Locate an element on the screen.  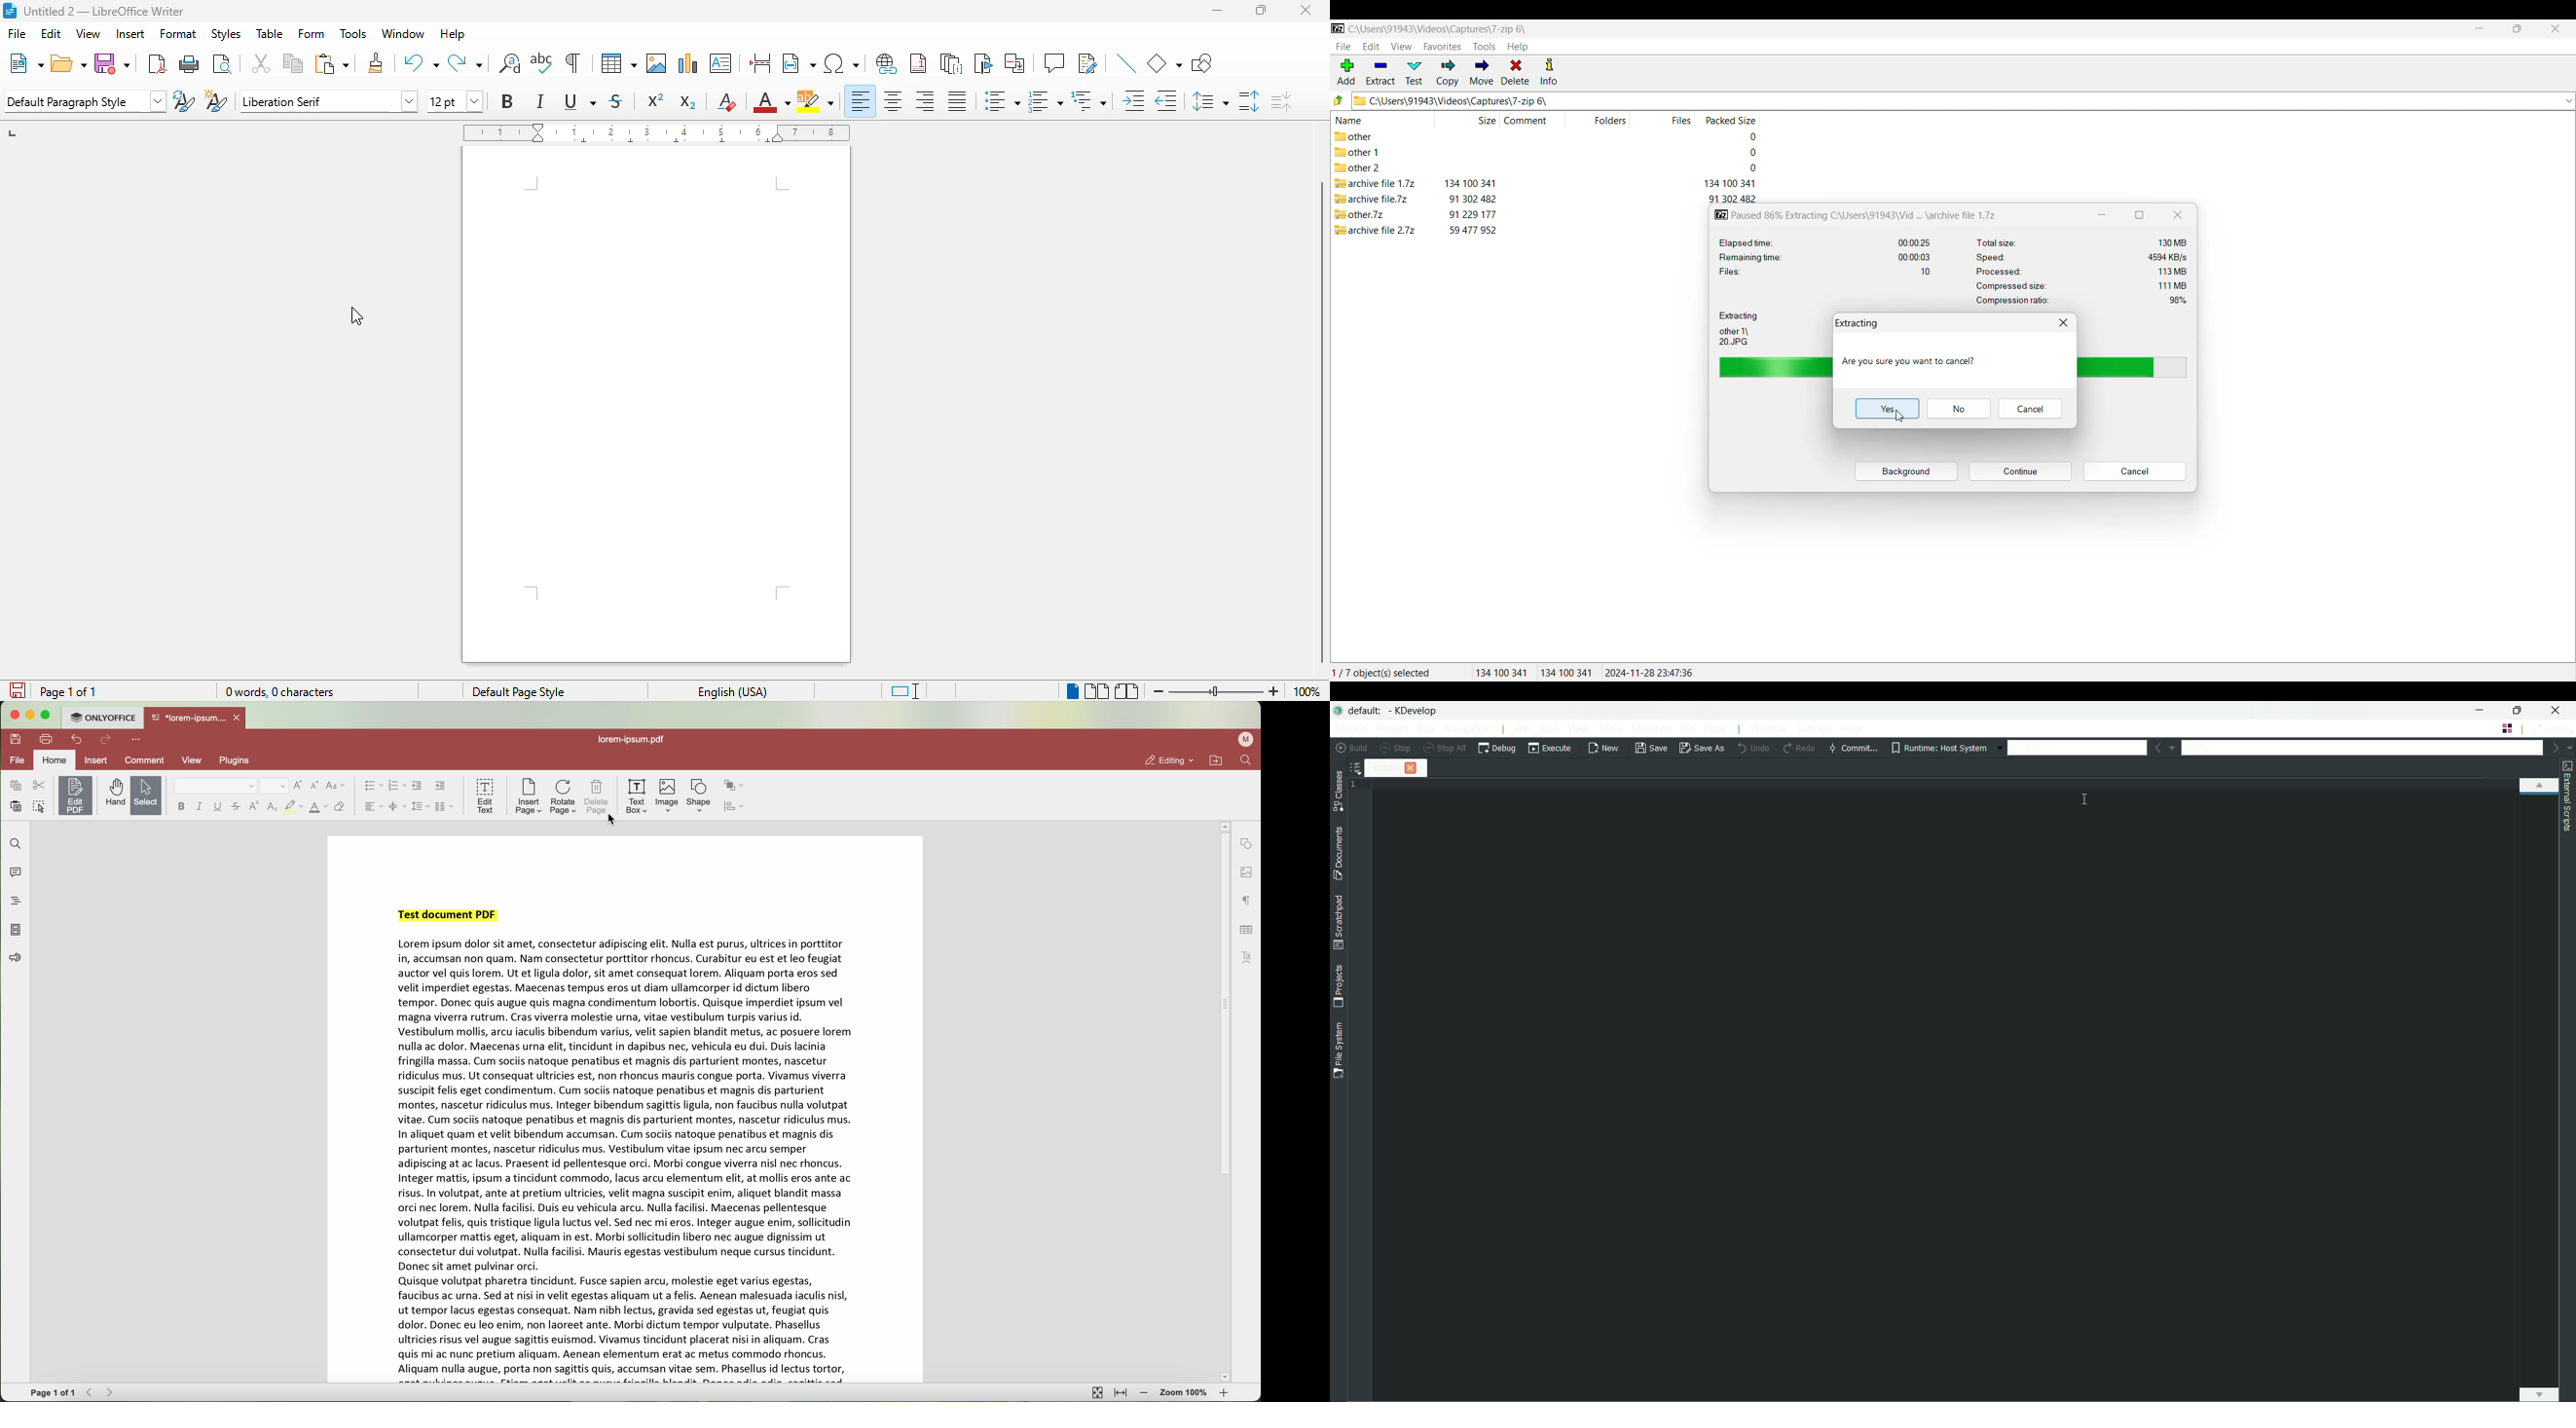
increase paragraph spacing is located at coordinates (1249, 100).